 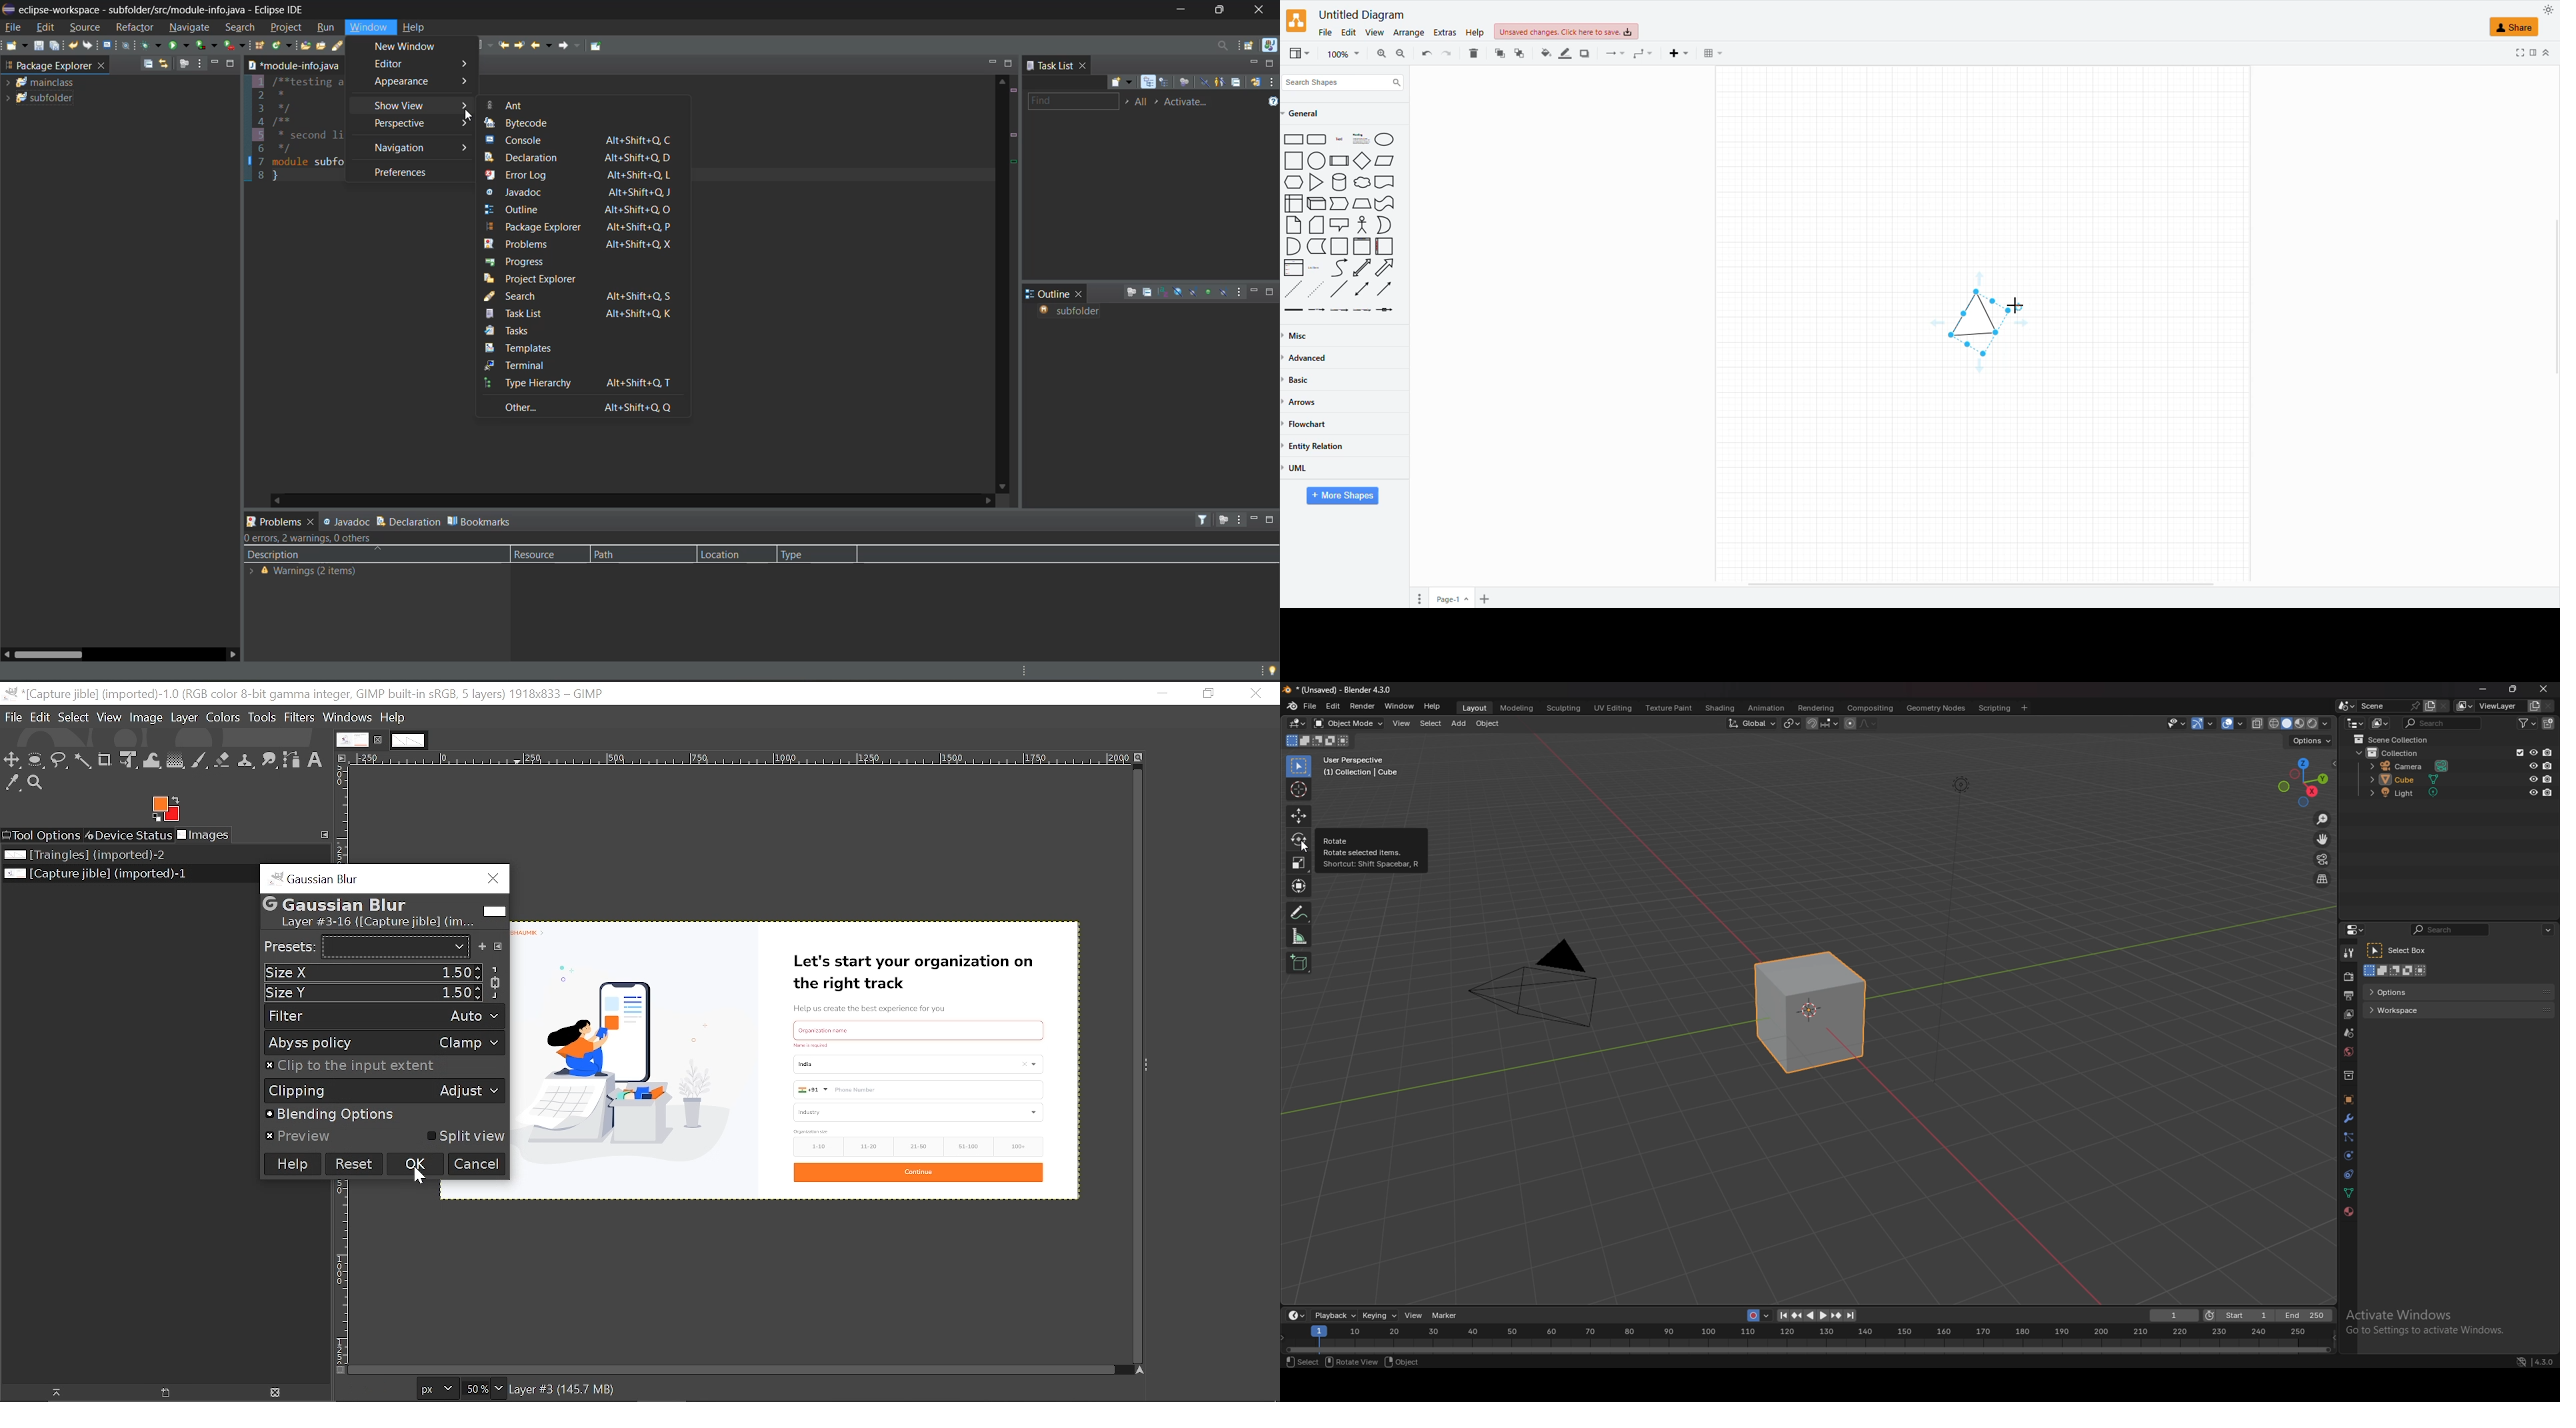 I want to click on Minimize, so click(x=1162, y=694).